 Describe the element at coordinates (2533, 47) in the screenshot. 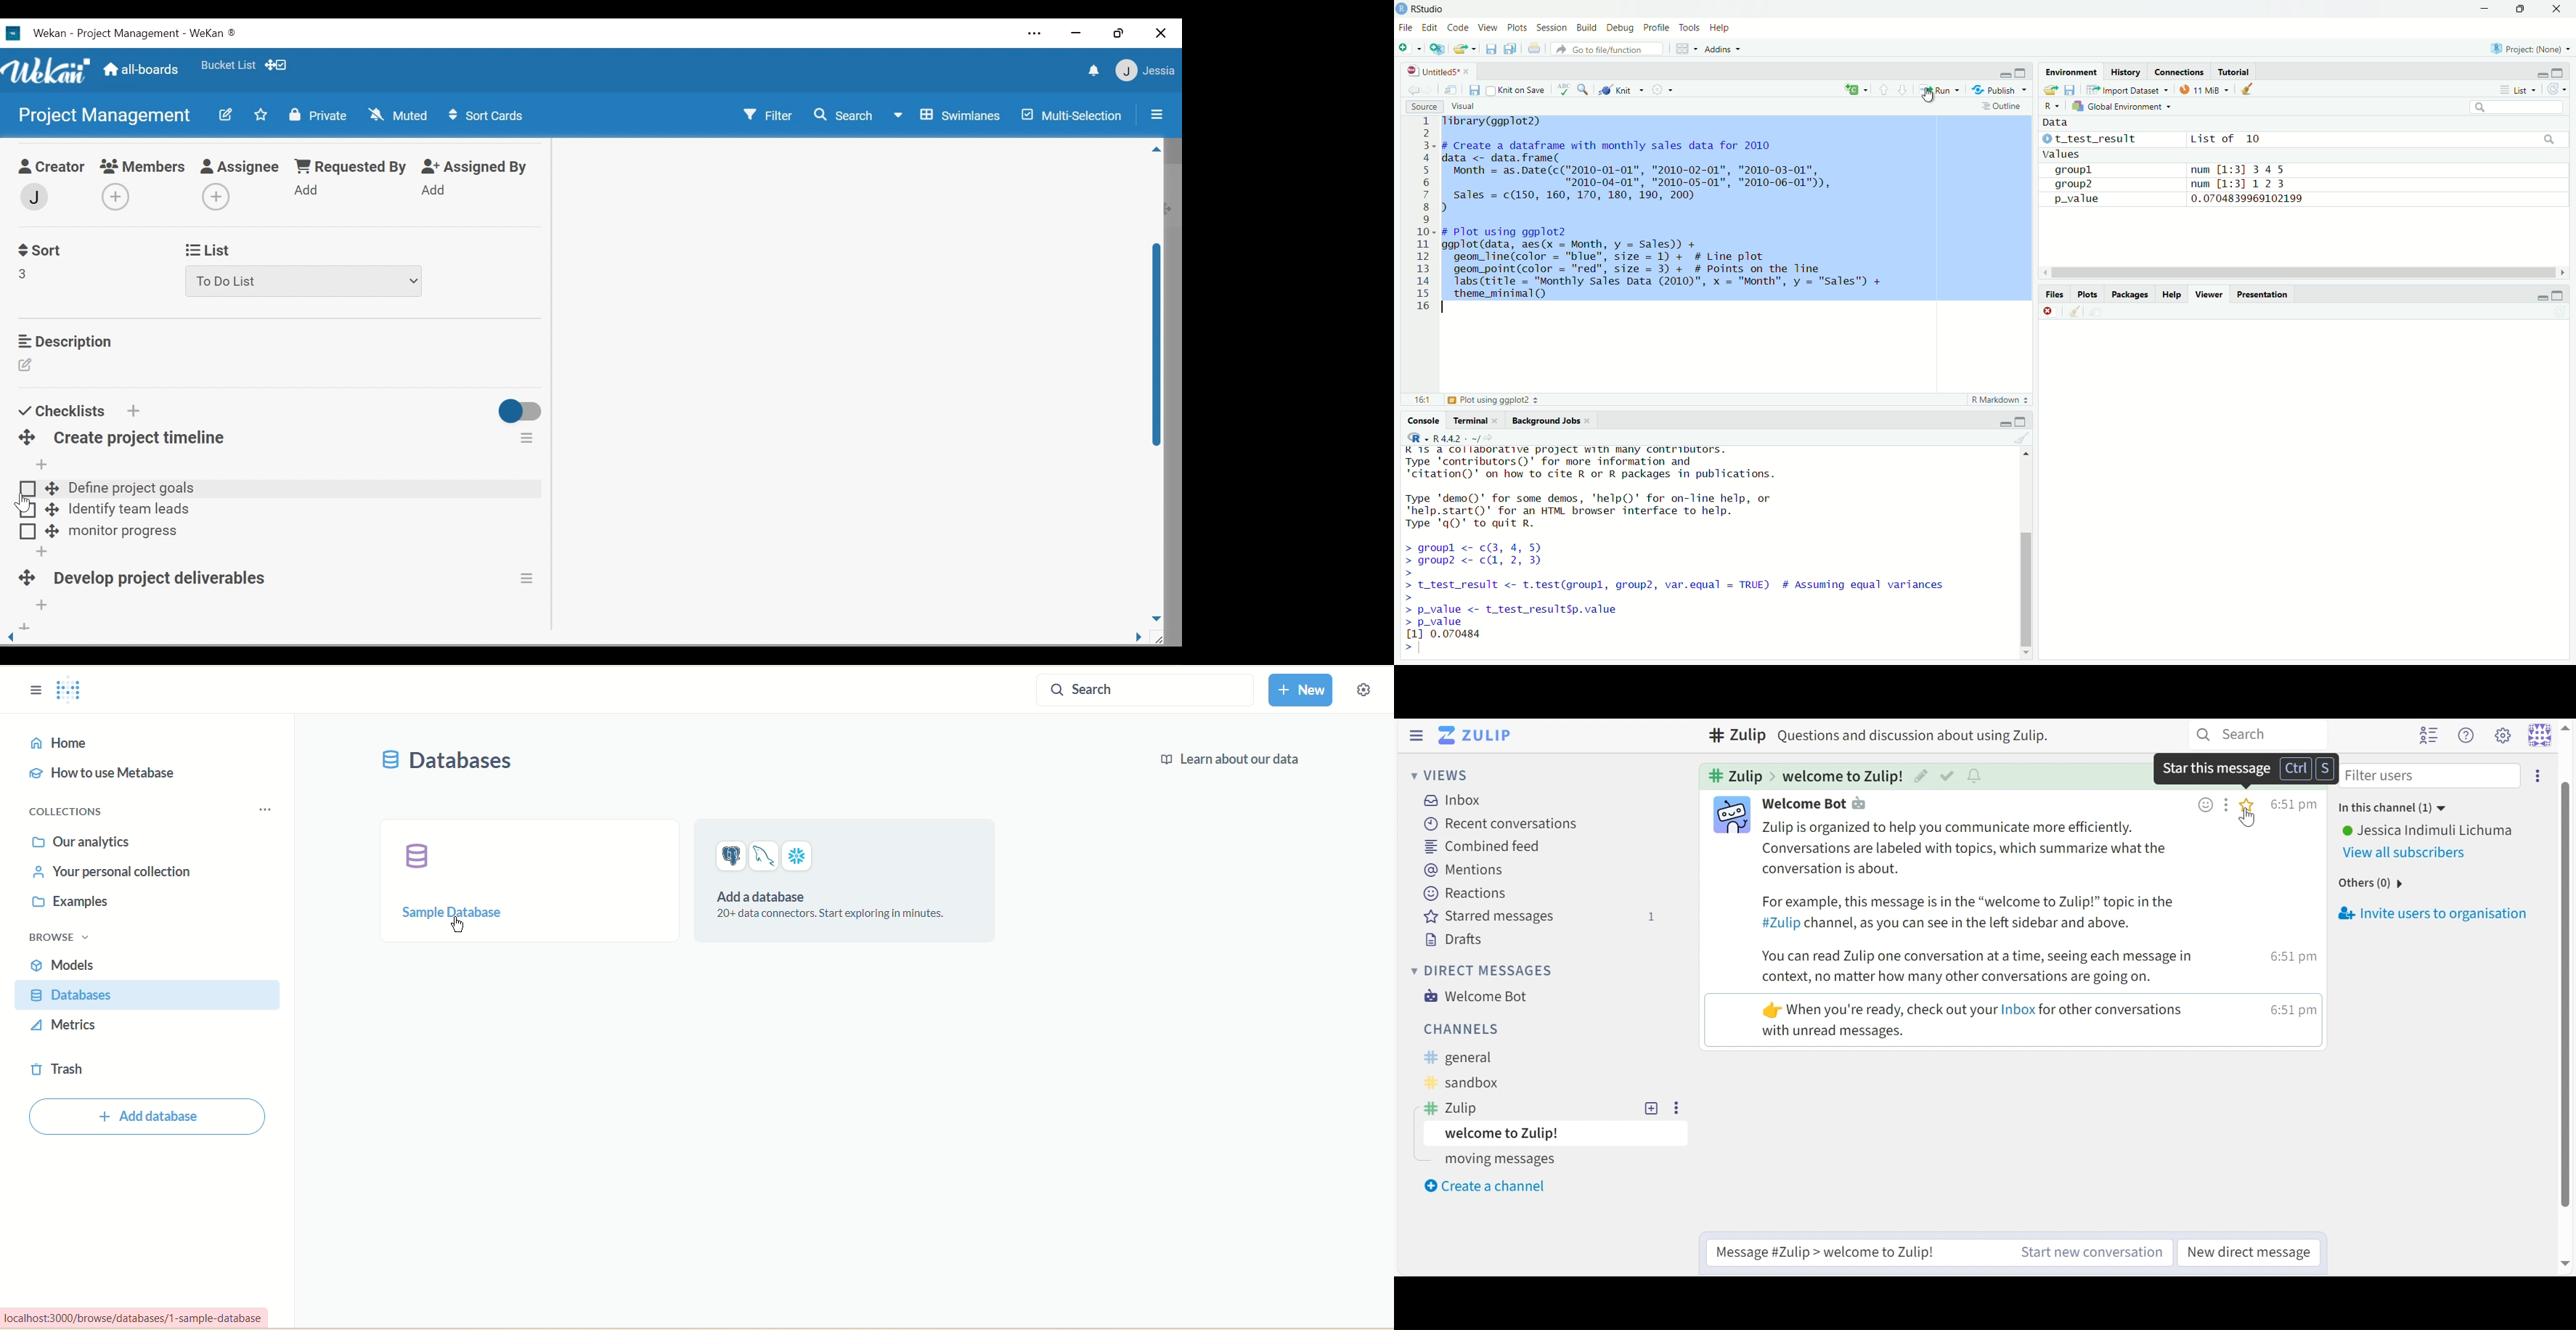

I see `Project: (None) ` at that location.